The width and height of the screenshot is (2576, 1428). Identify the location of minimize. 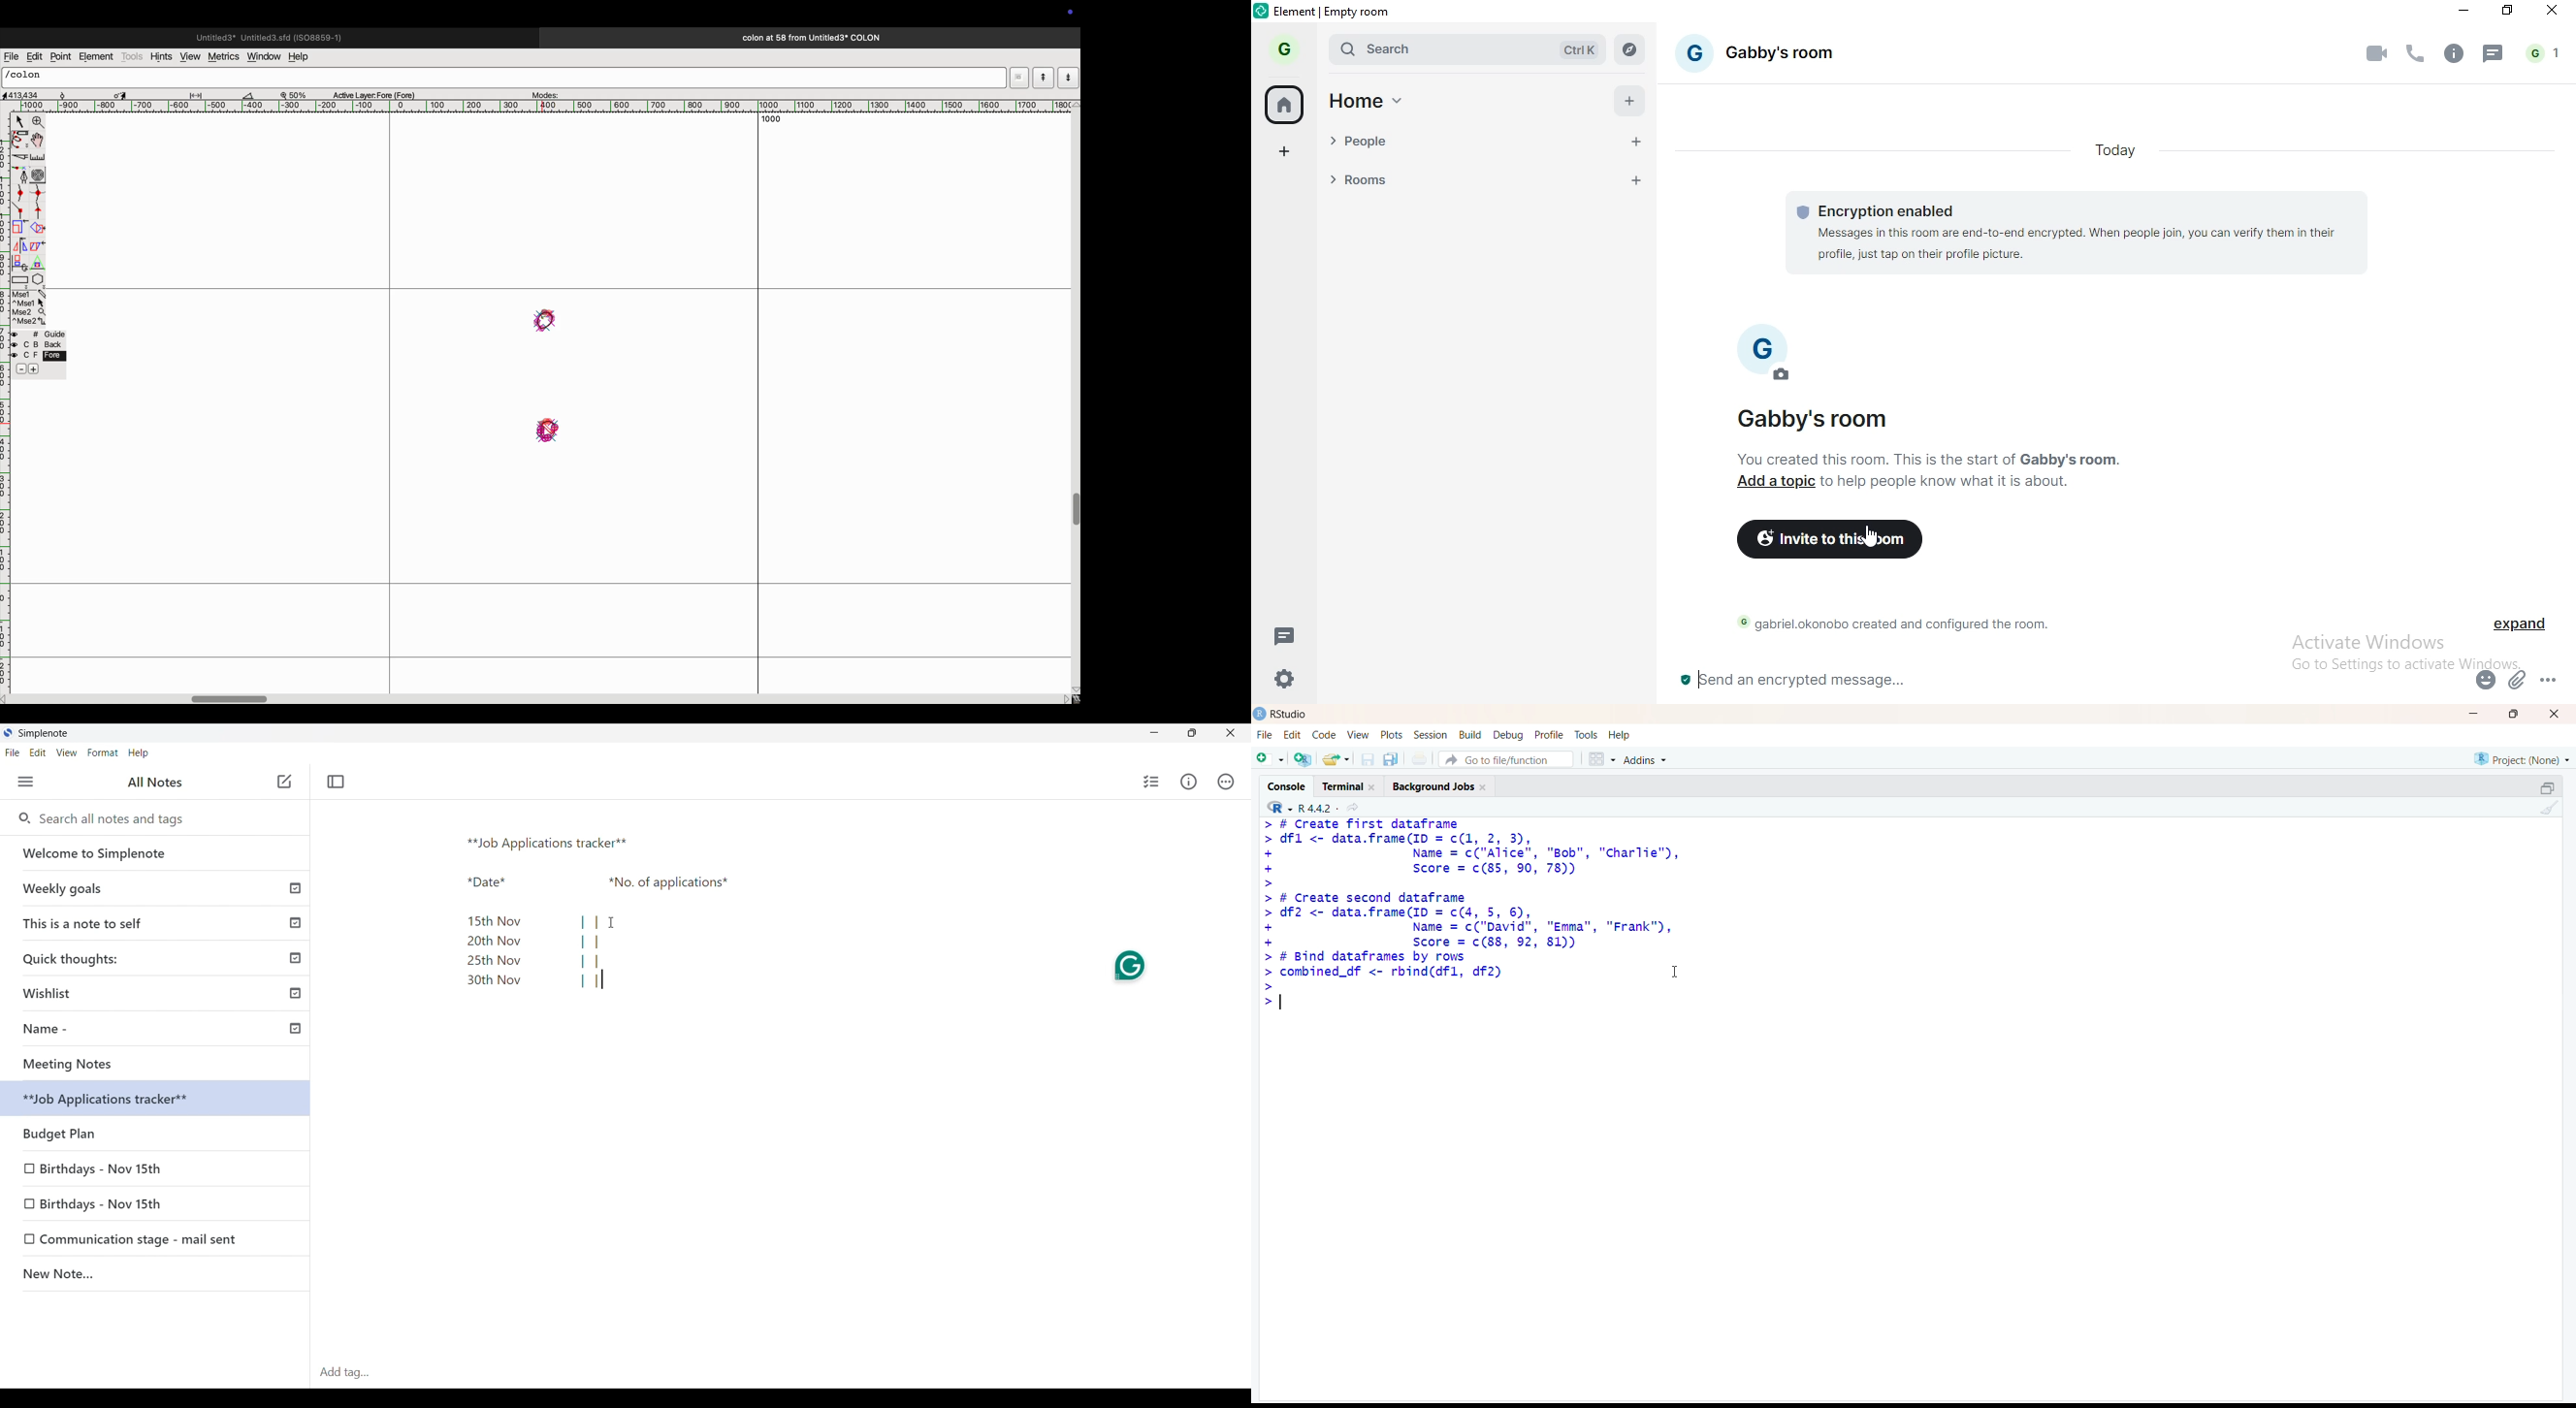
(18, 228).